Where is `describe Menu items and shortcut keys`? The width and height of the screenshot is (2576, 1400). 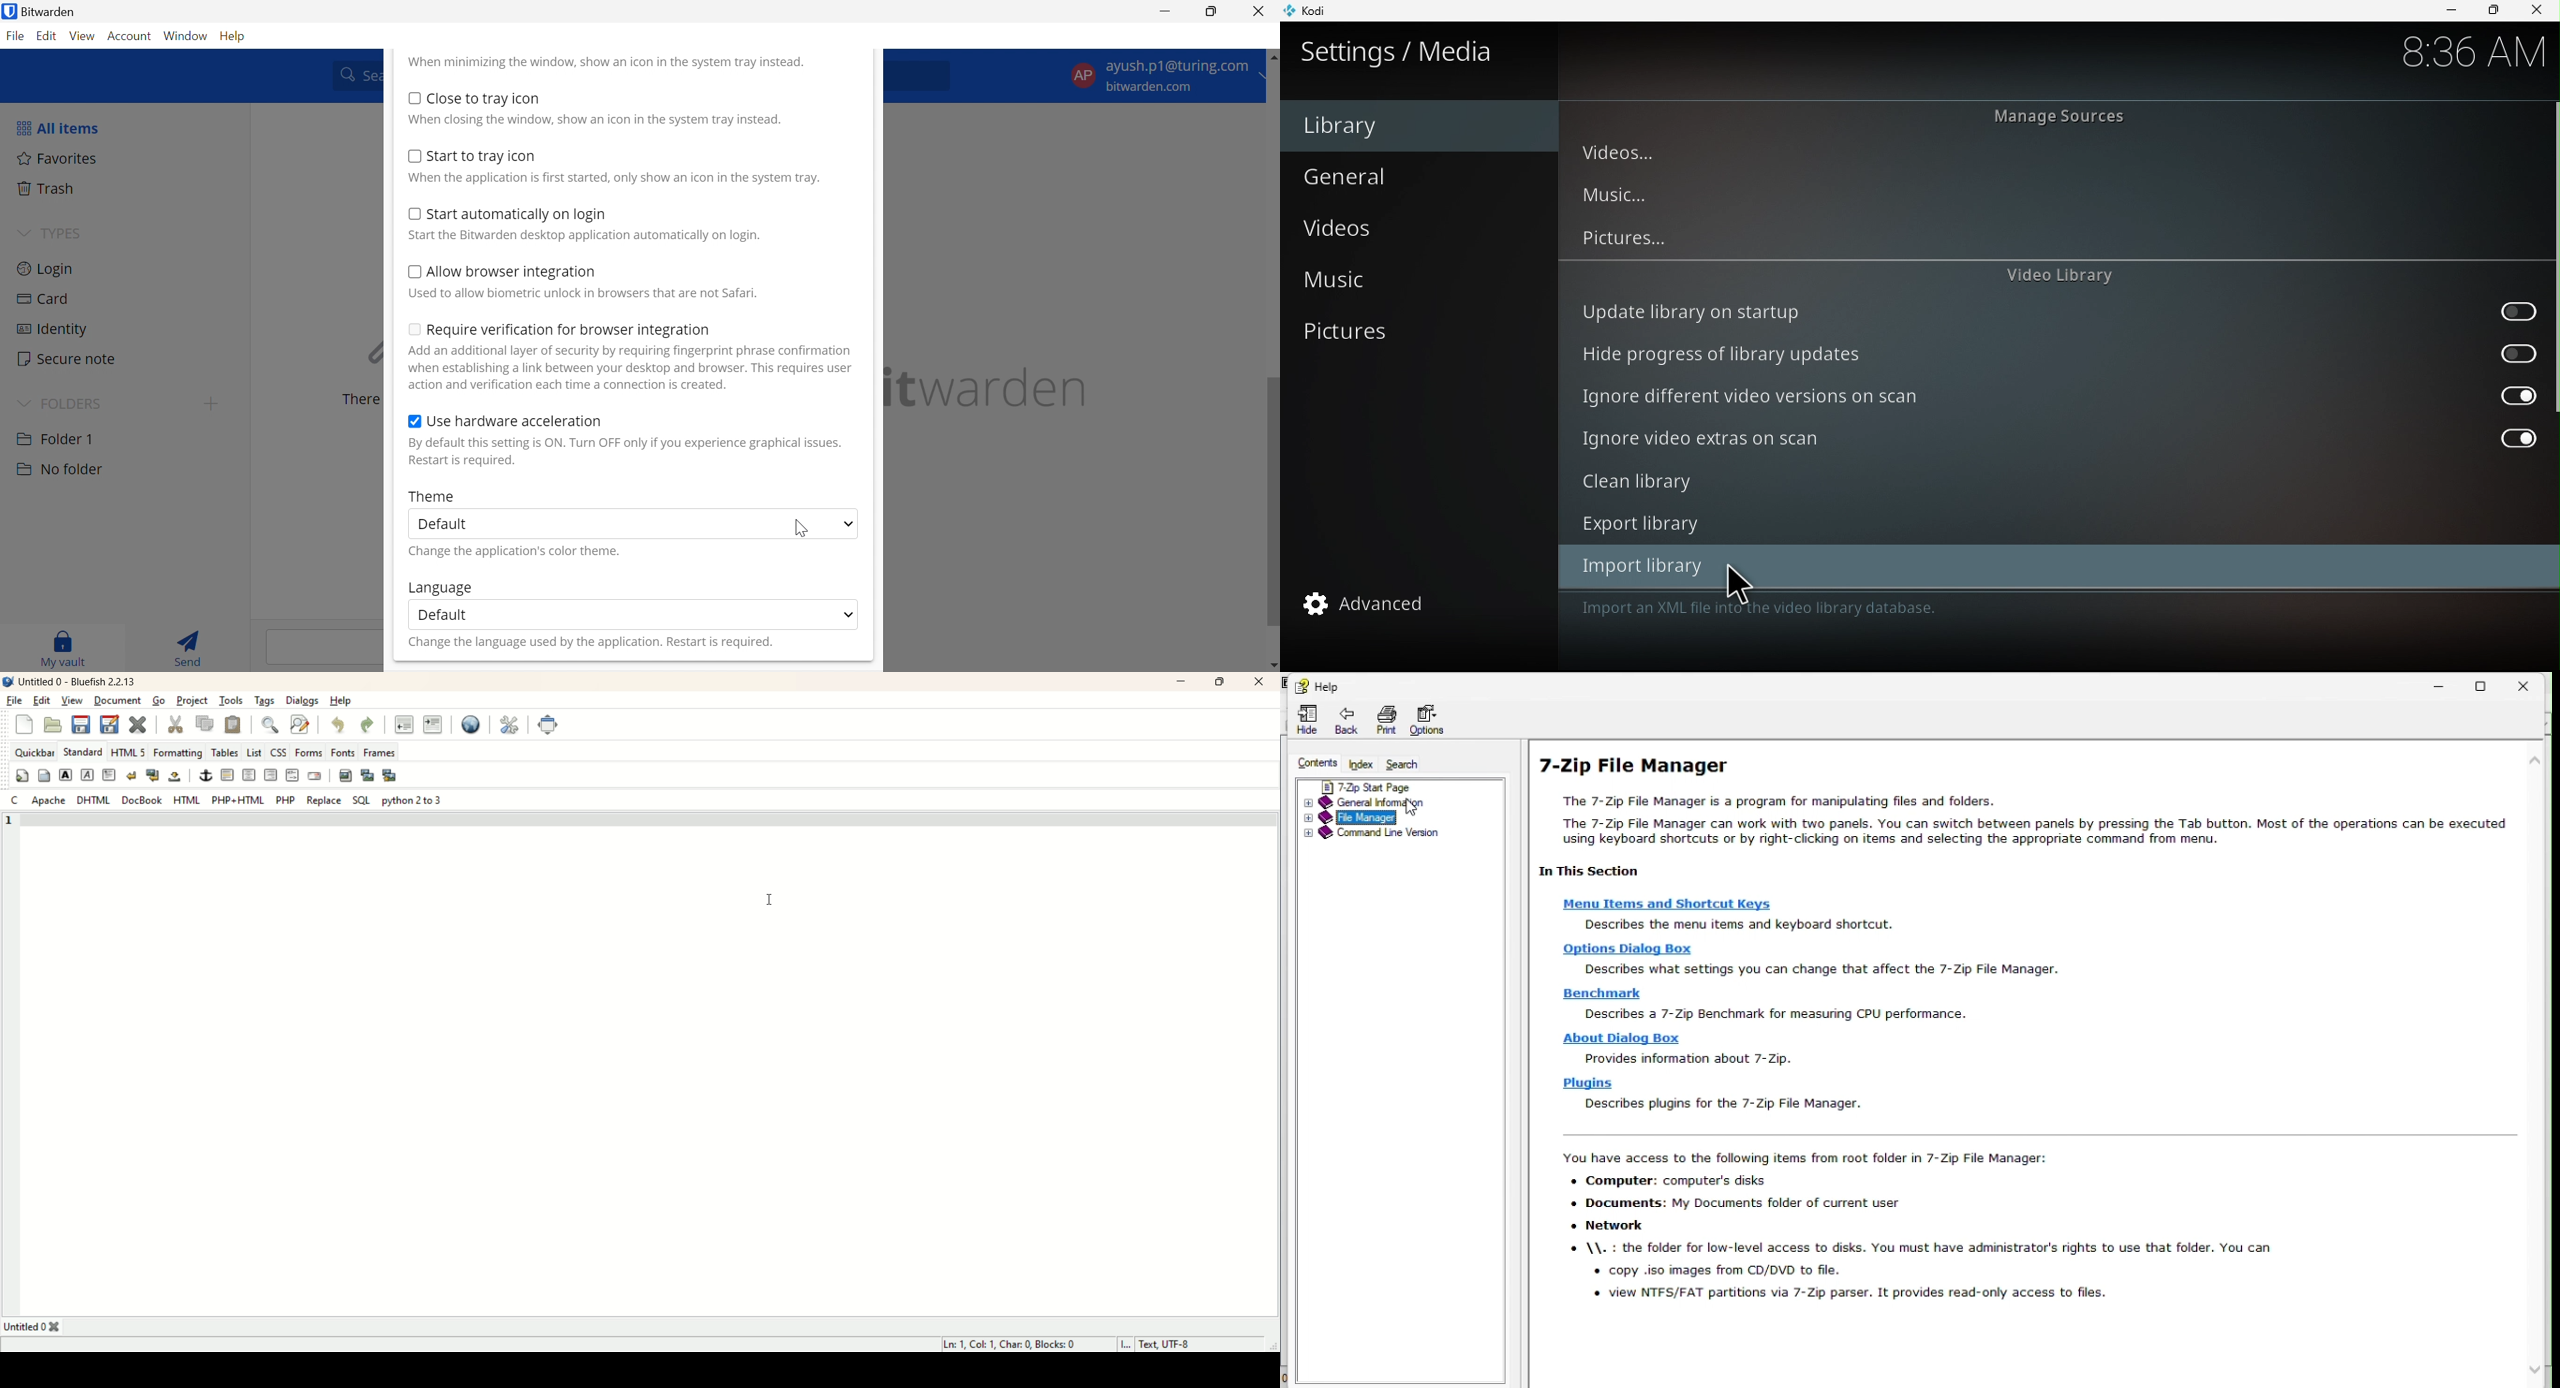
describe Menu items and shortcut keys is located at coordinates (1793, 927).